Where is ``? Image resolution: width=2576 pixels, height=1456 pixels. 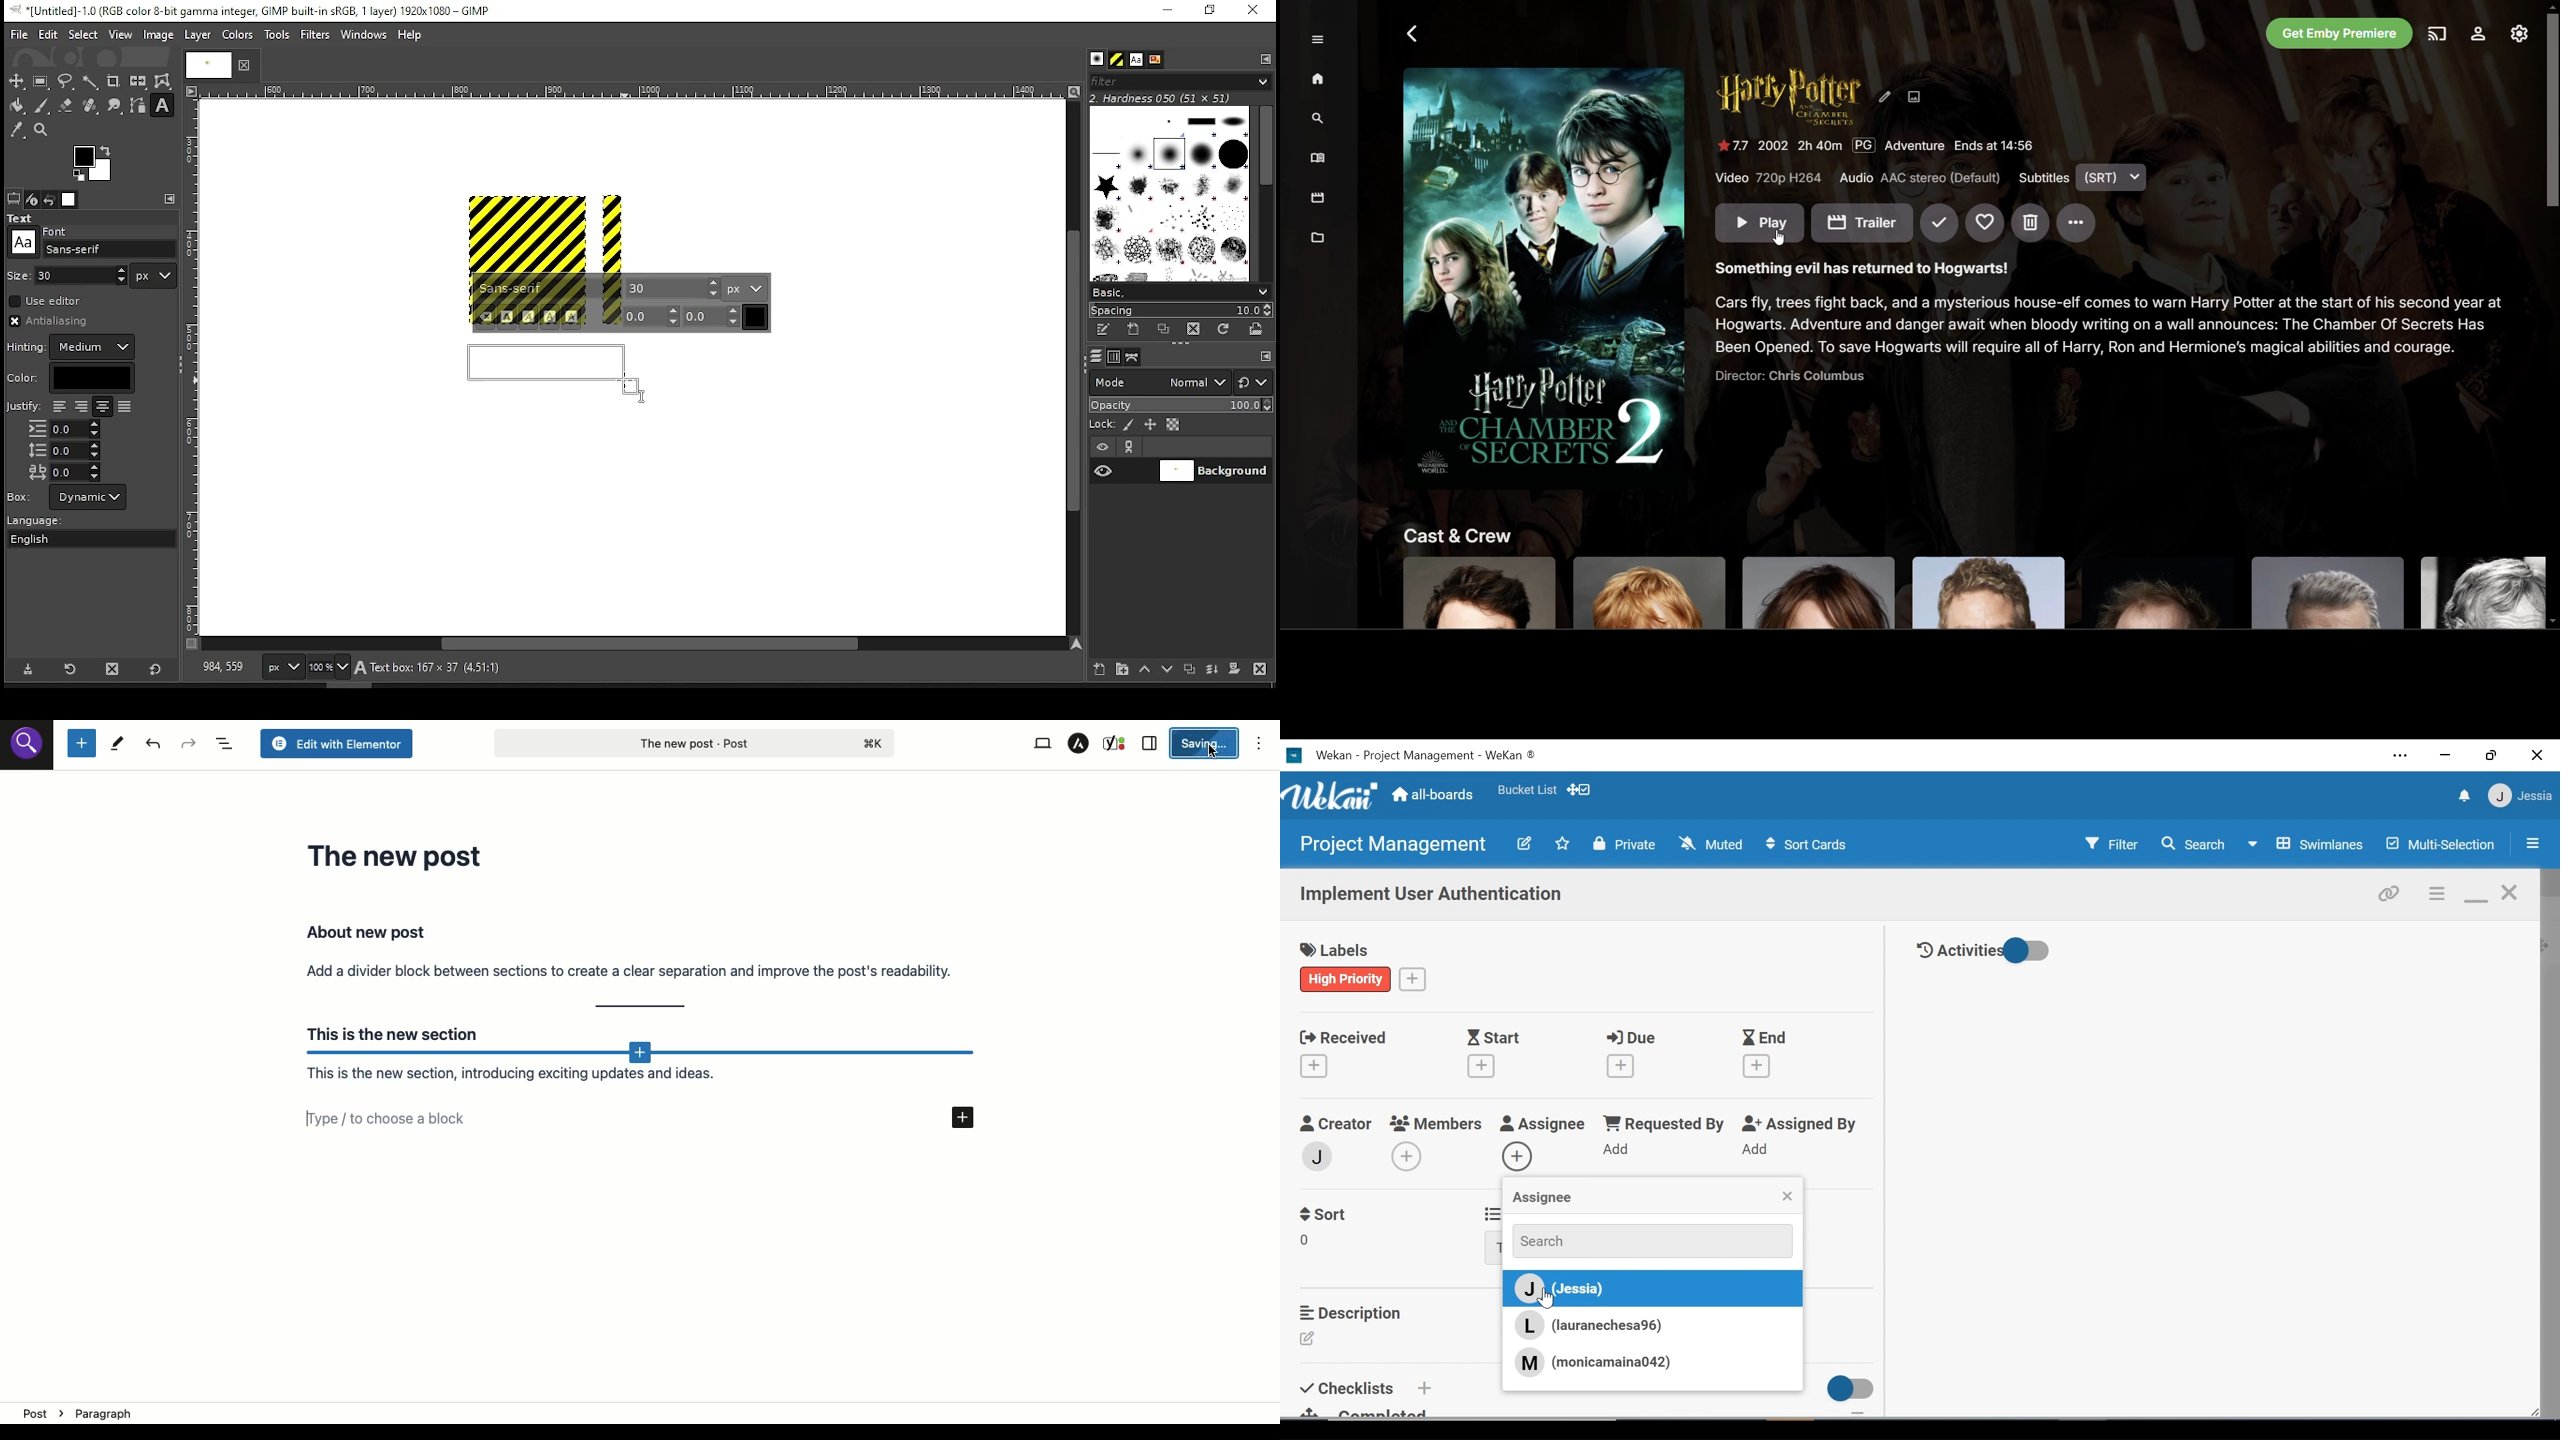
 is located at coordinates (629, 92).